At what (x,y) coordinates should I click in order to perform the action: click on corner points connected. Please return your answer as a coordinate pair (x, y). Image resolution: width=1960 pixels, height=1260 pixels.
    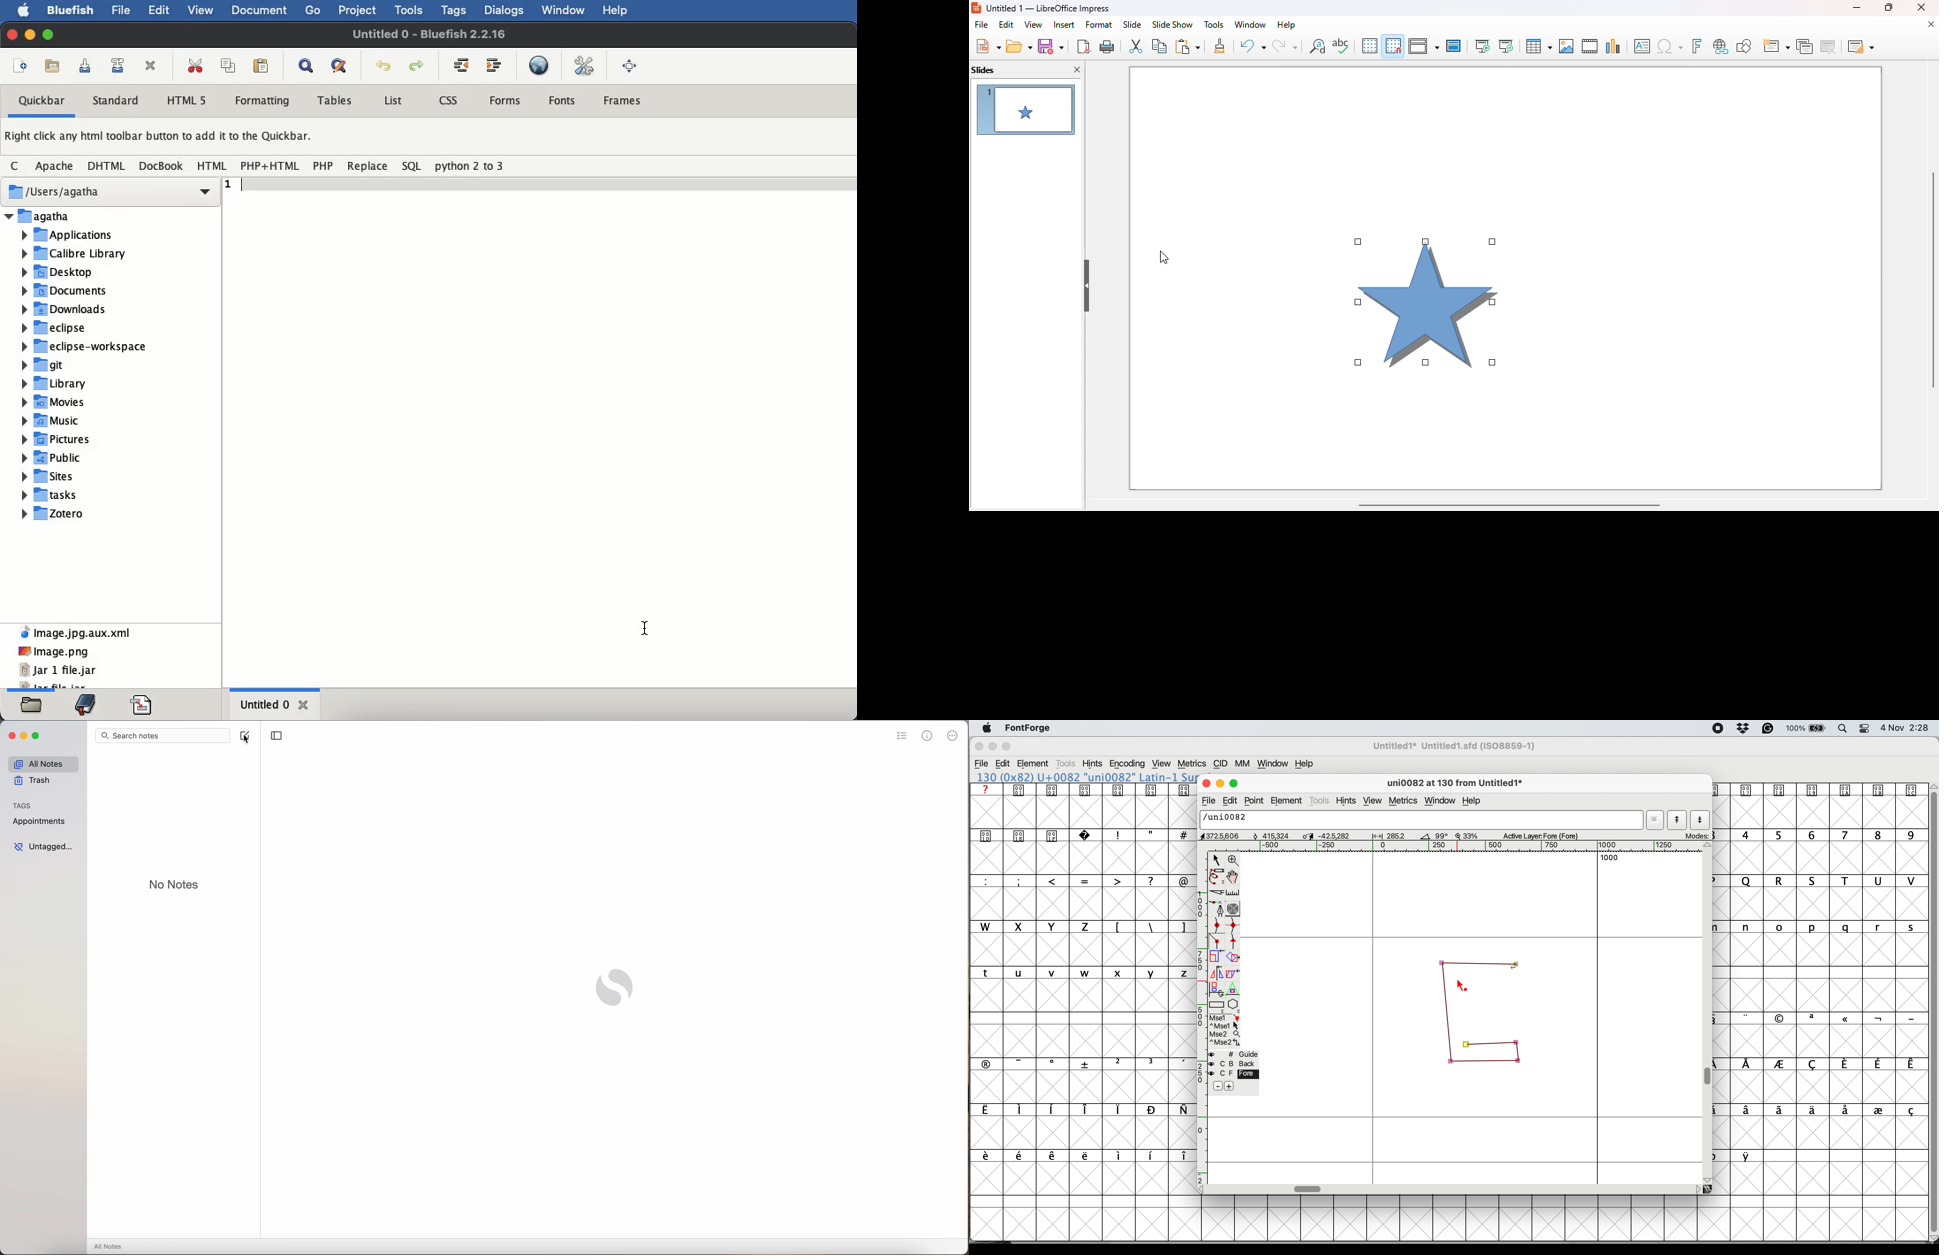
    Looking at the image, I should click on (1478, 962).